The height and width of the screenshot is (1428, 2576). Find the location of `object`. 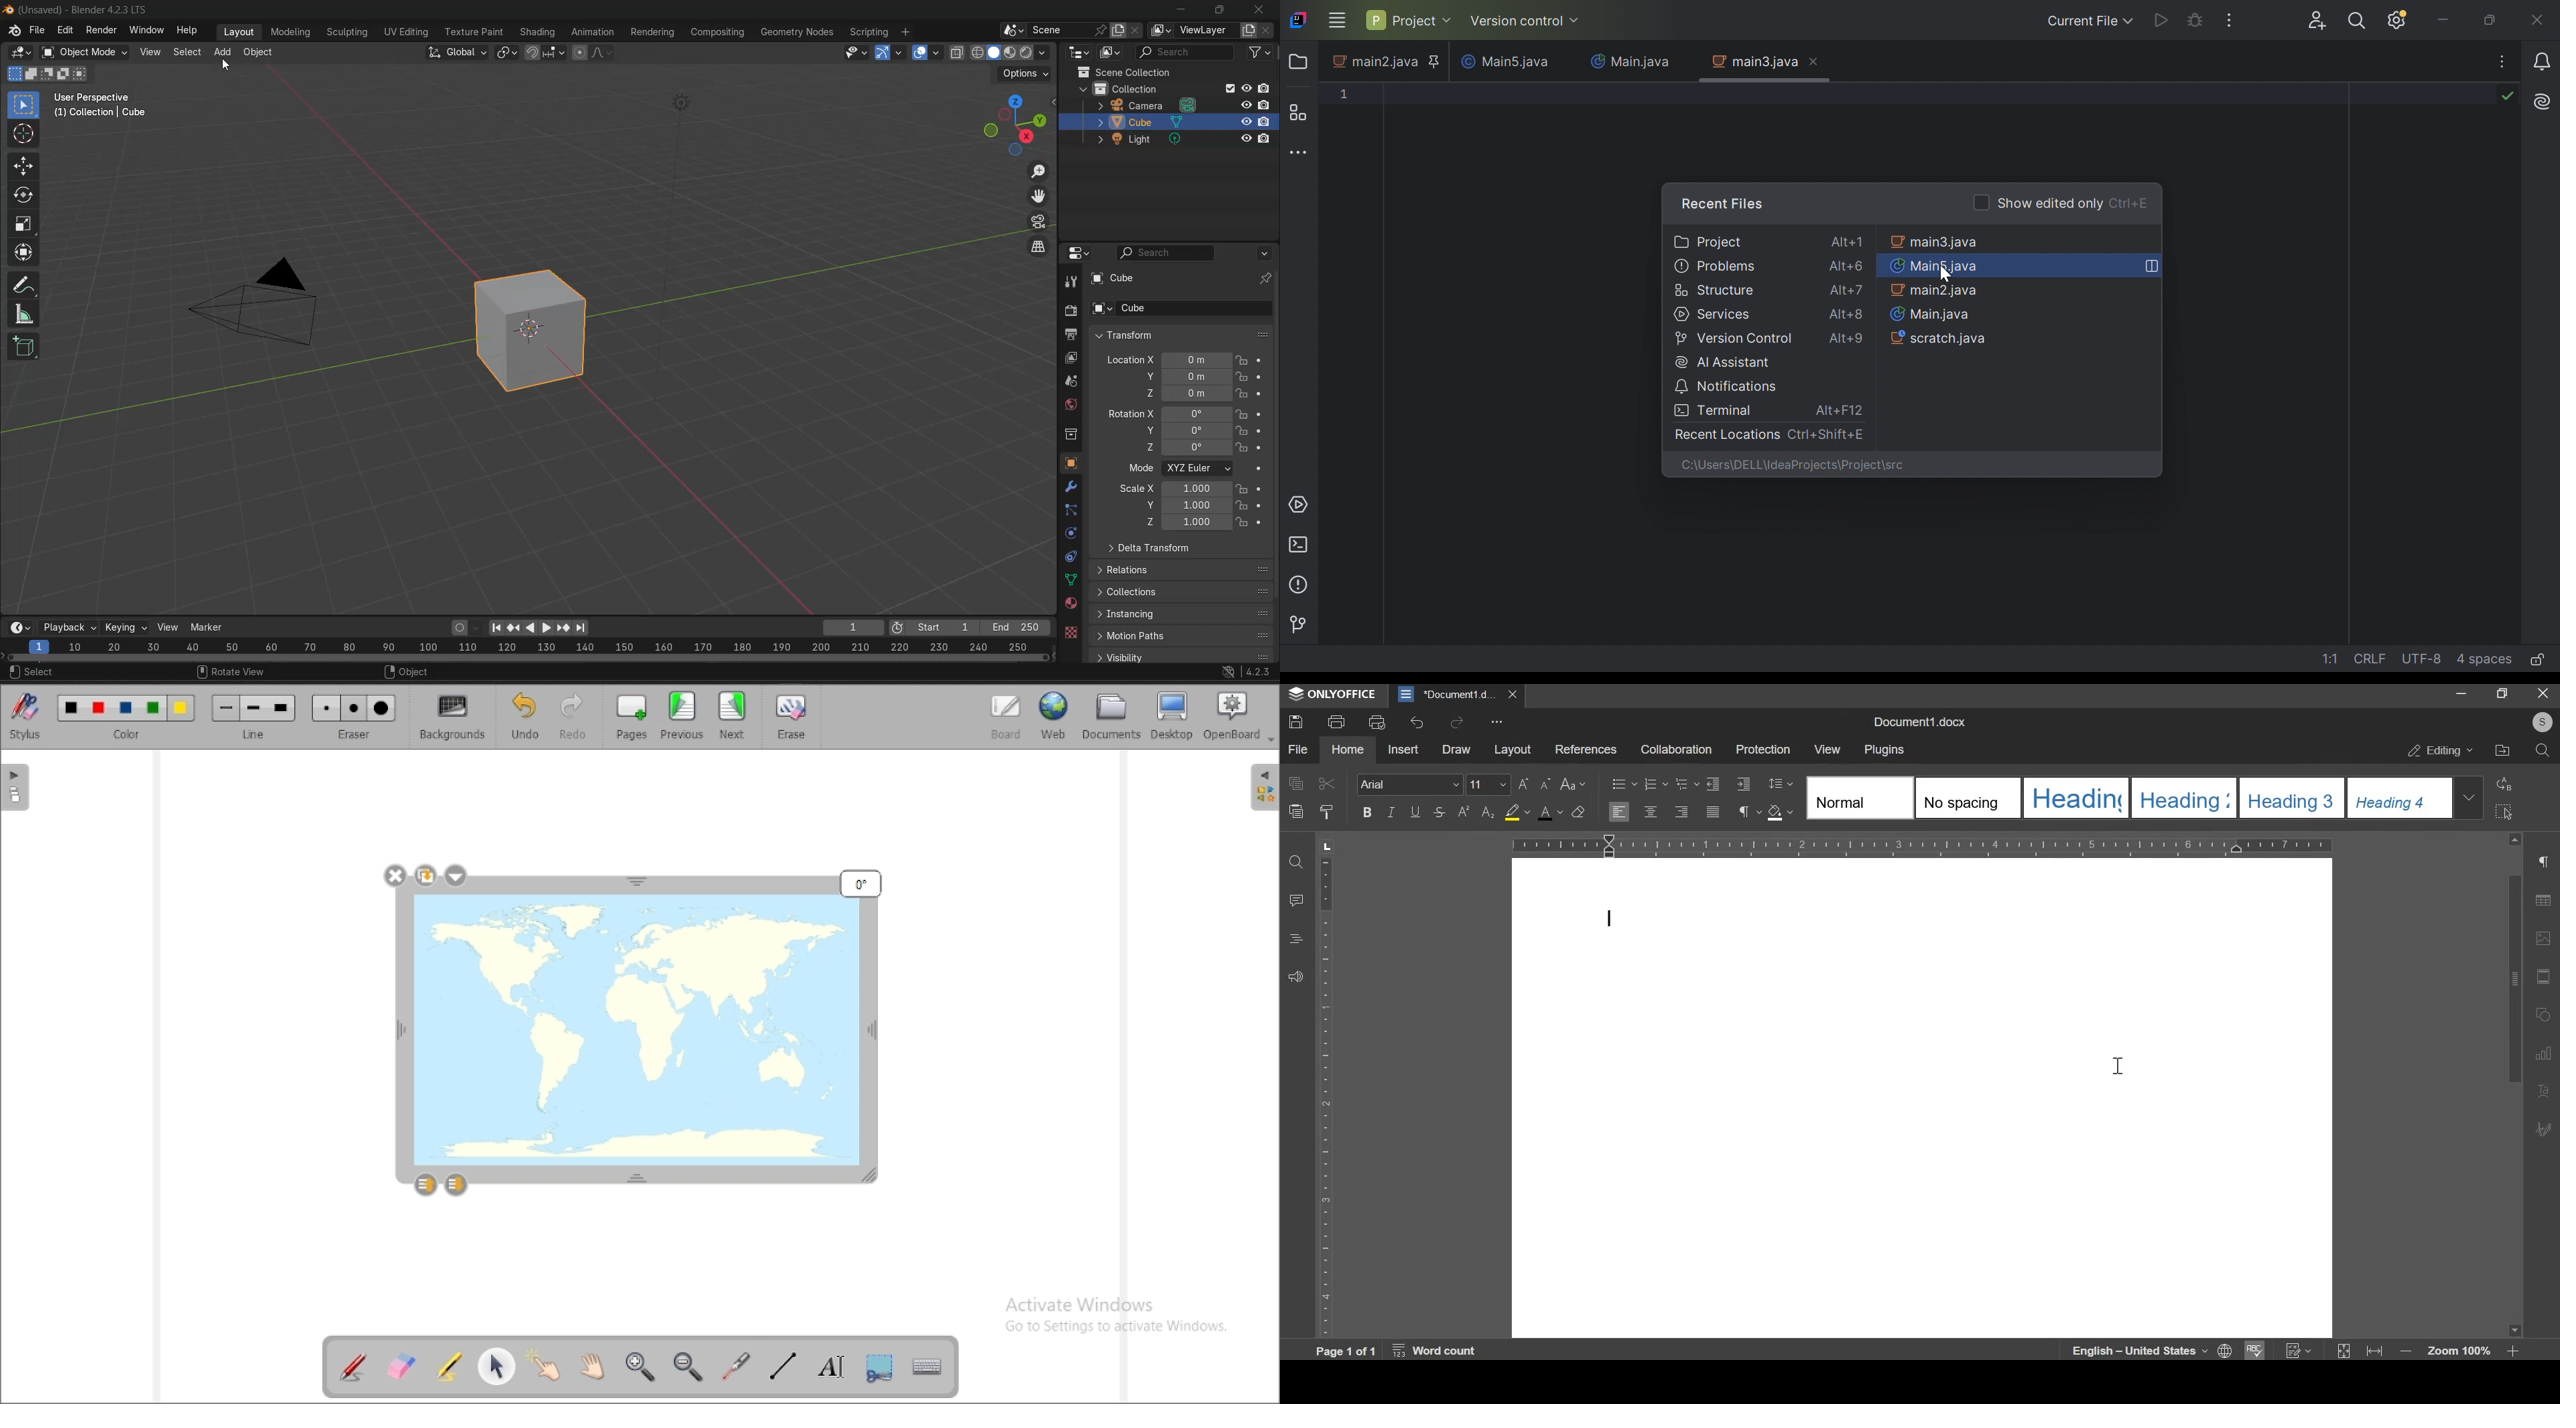

object is located at coordinates (259, 51).